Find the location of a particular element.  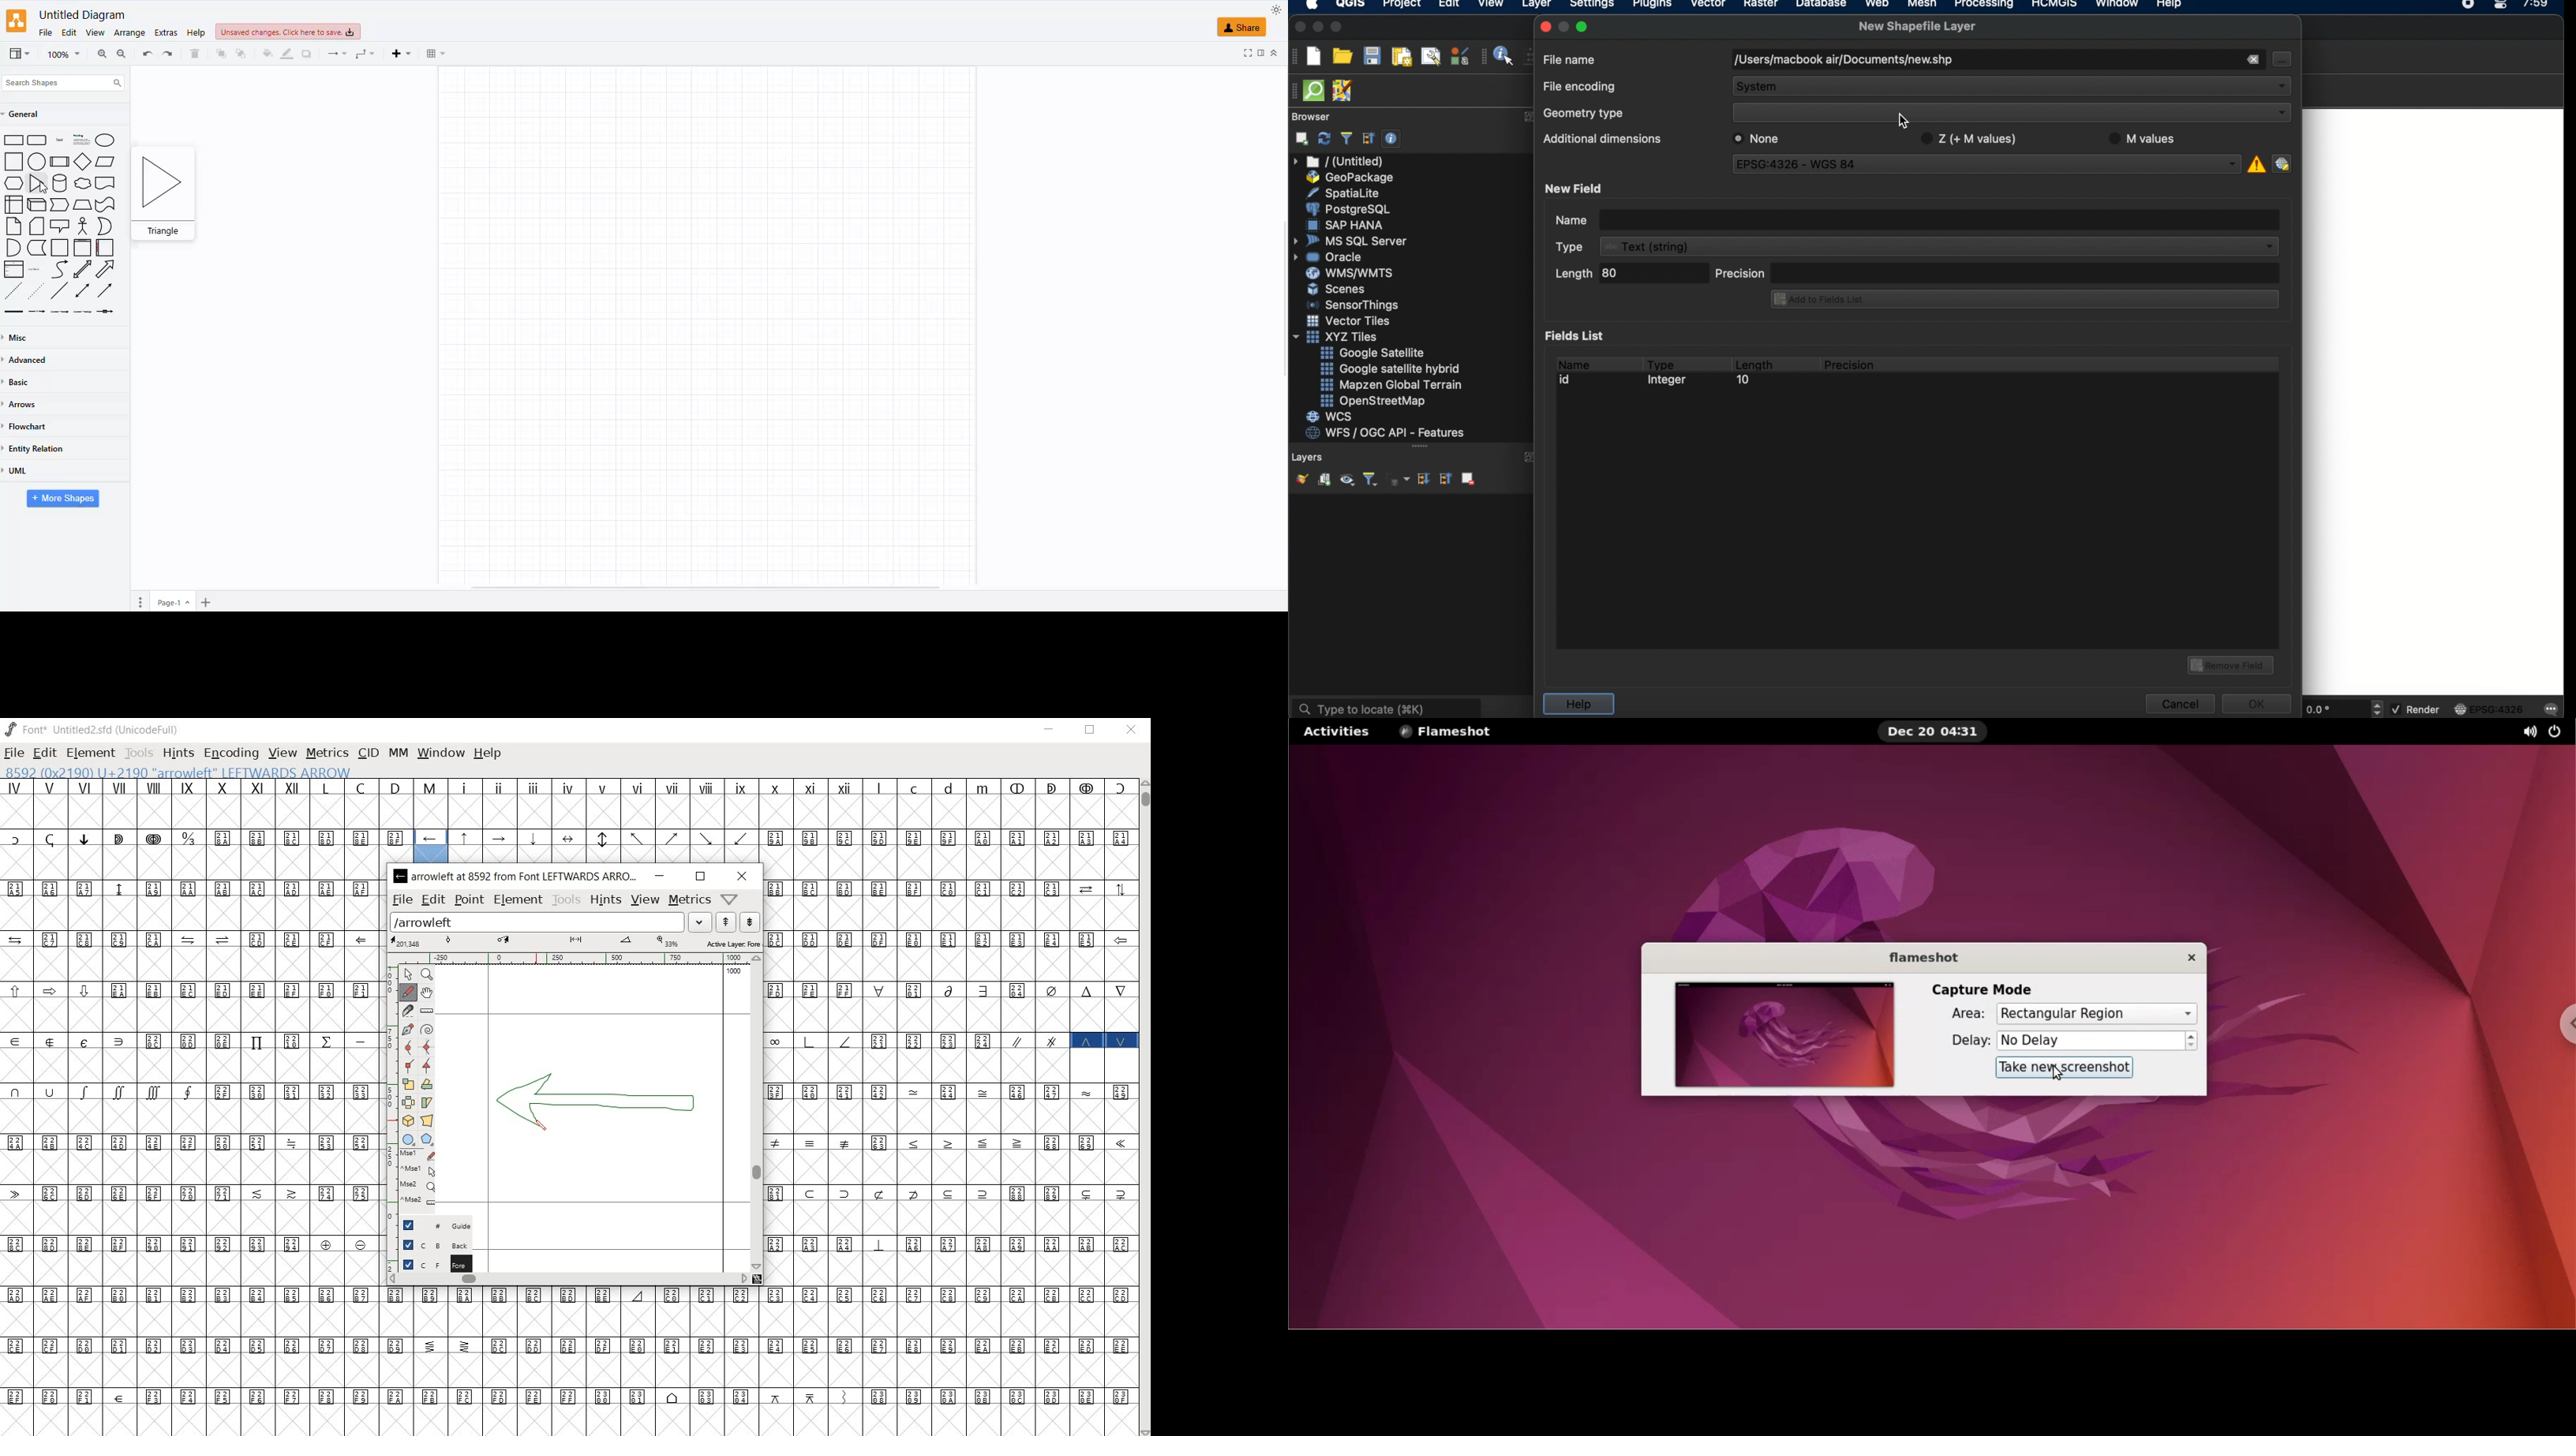

file name is located at coordinates (1571, 59).